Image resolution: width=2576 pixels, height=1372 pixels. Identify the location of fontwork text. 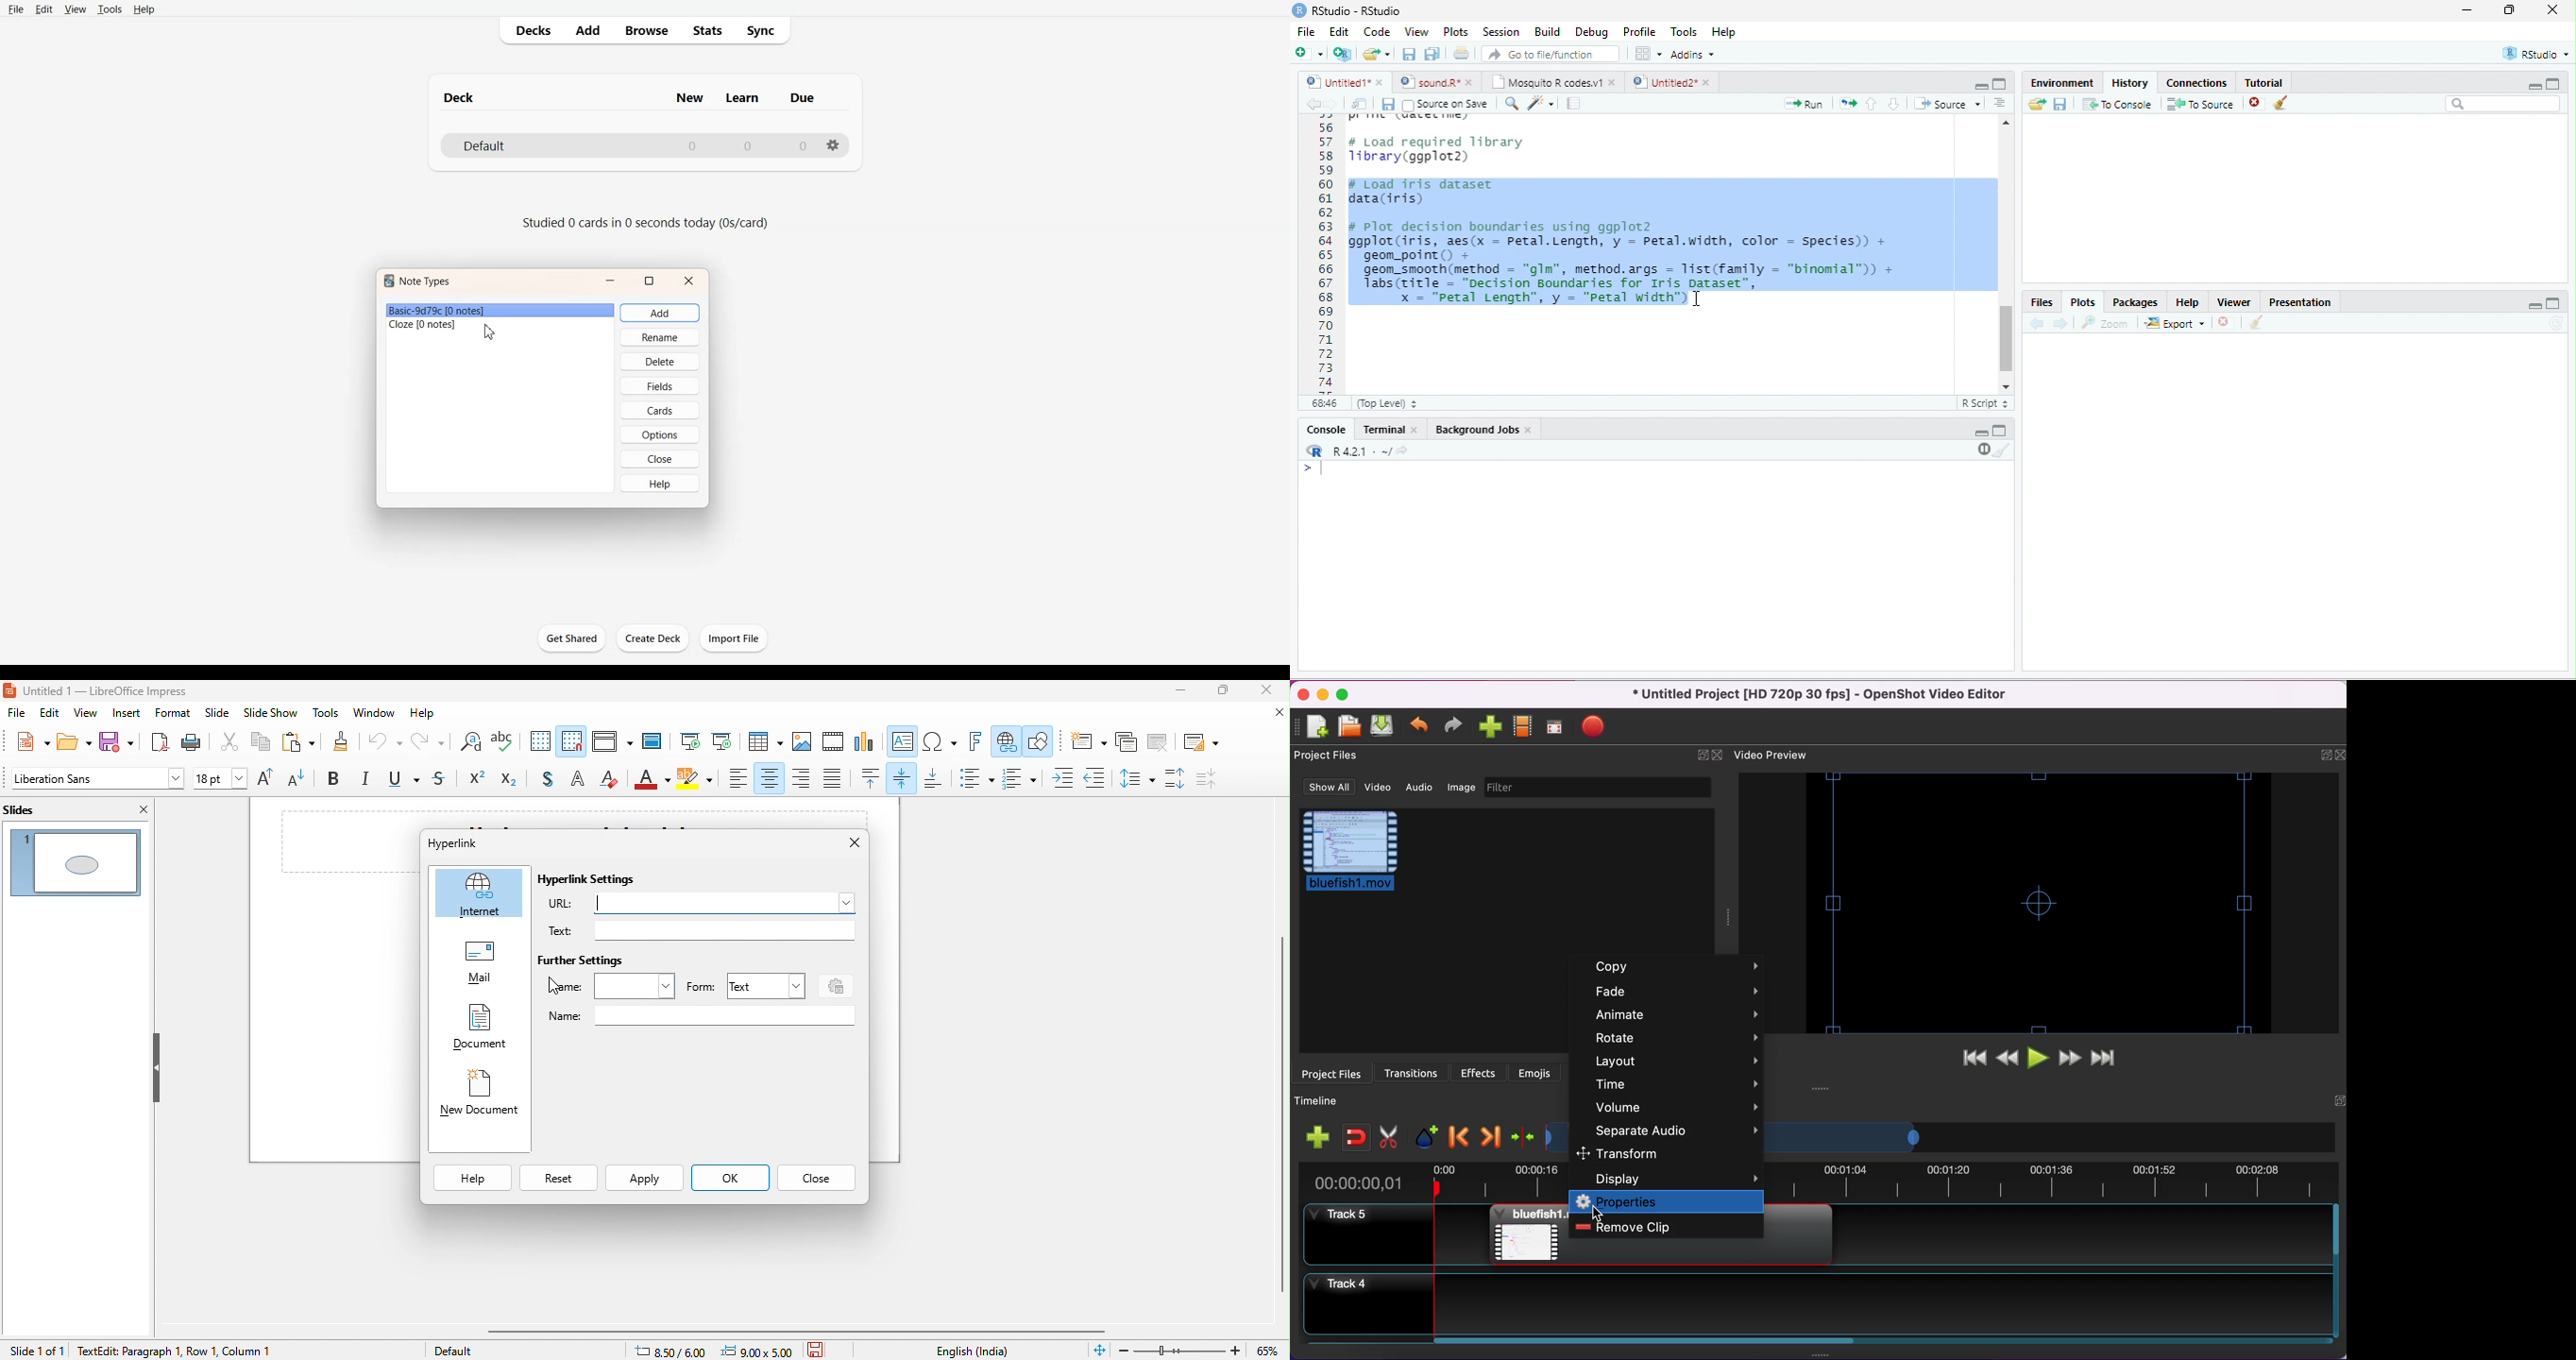
(978, 742).